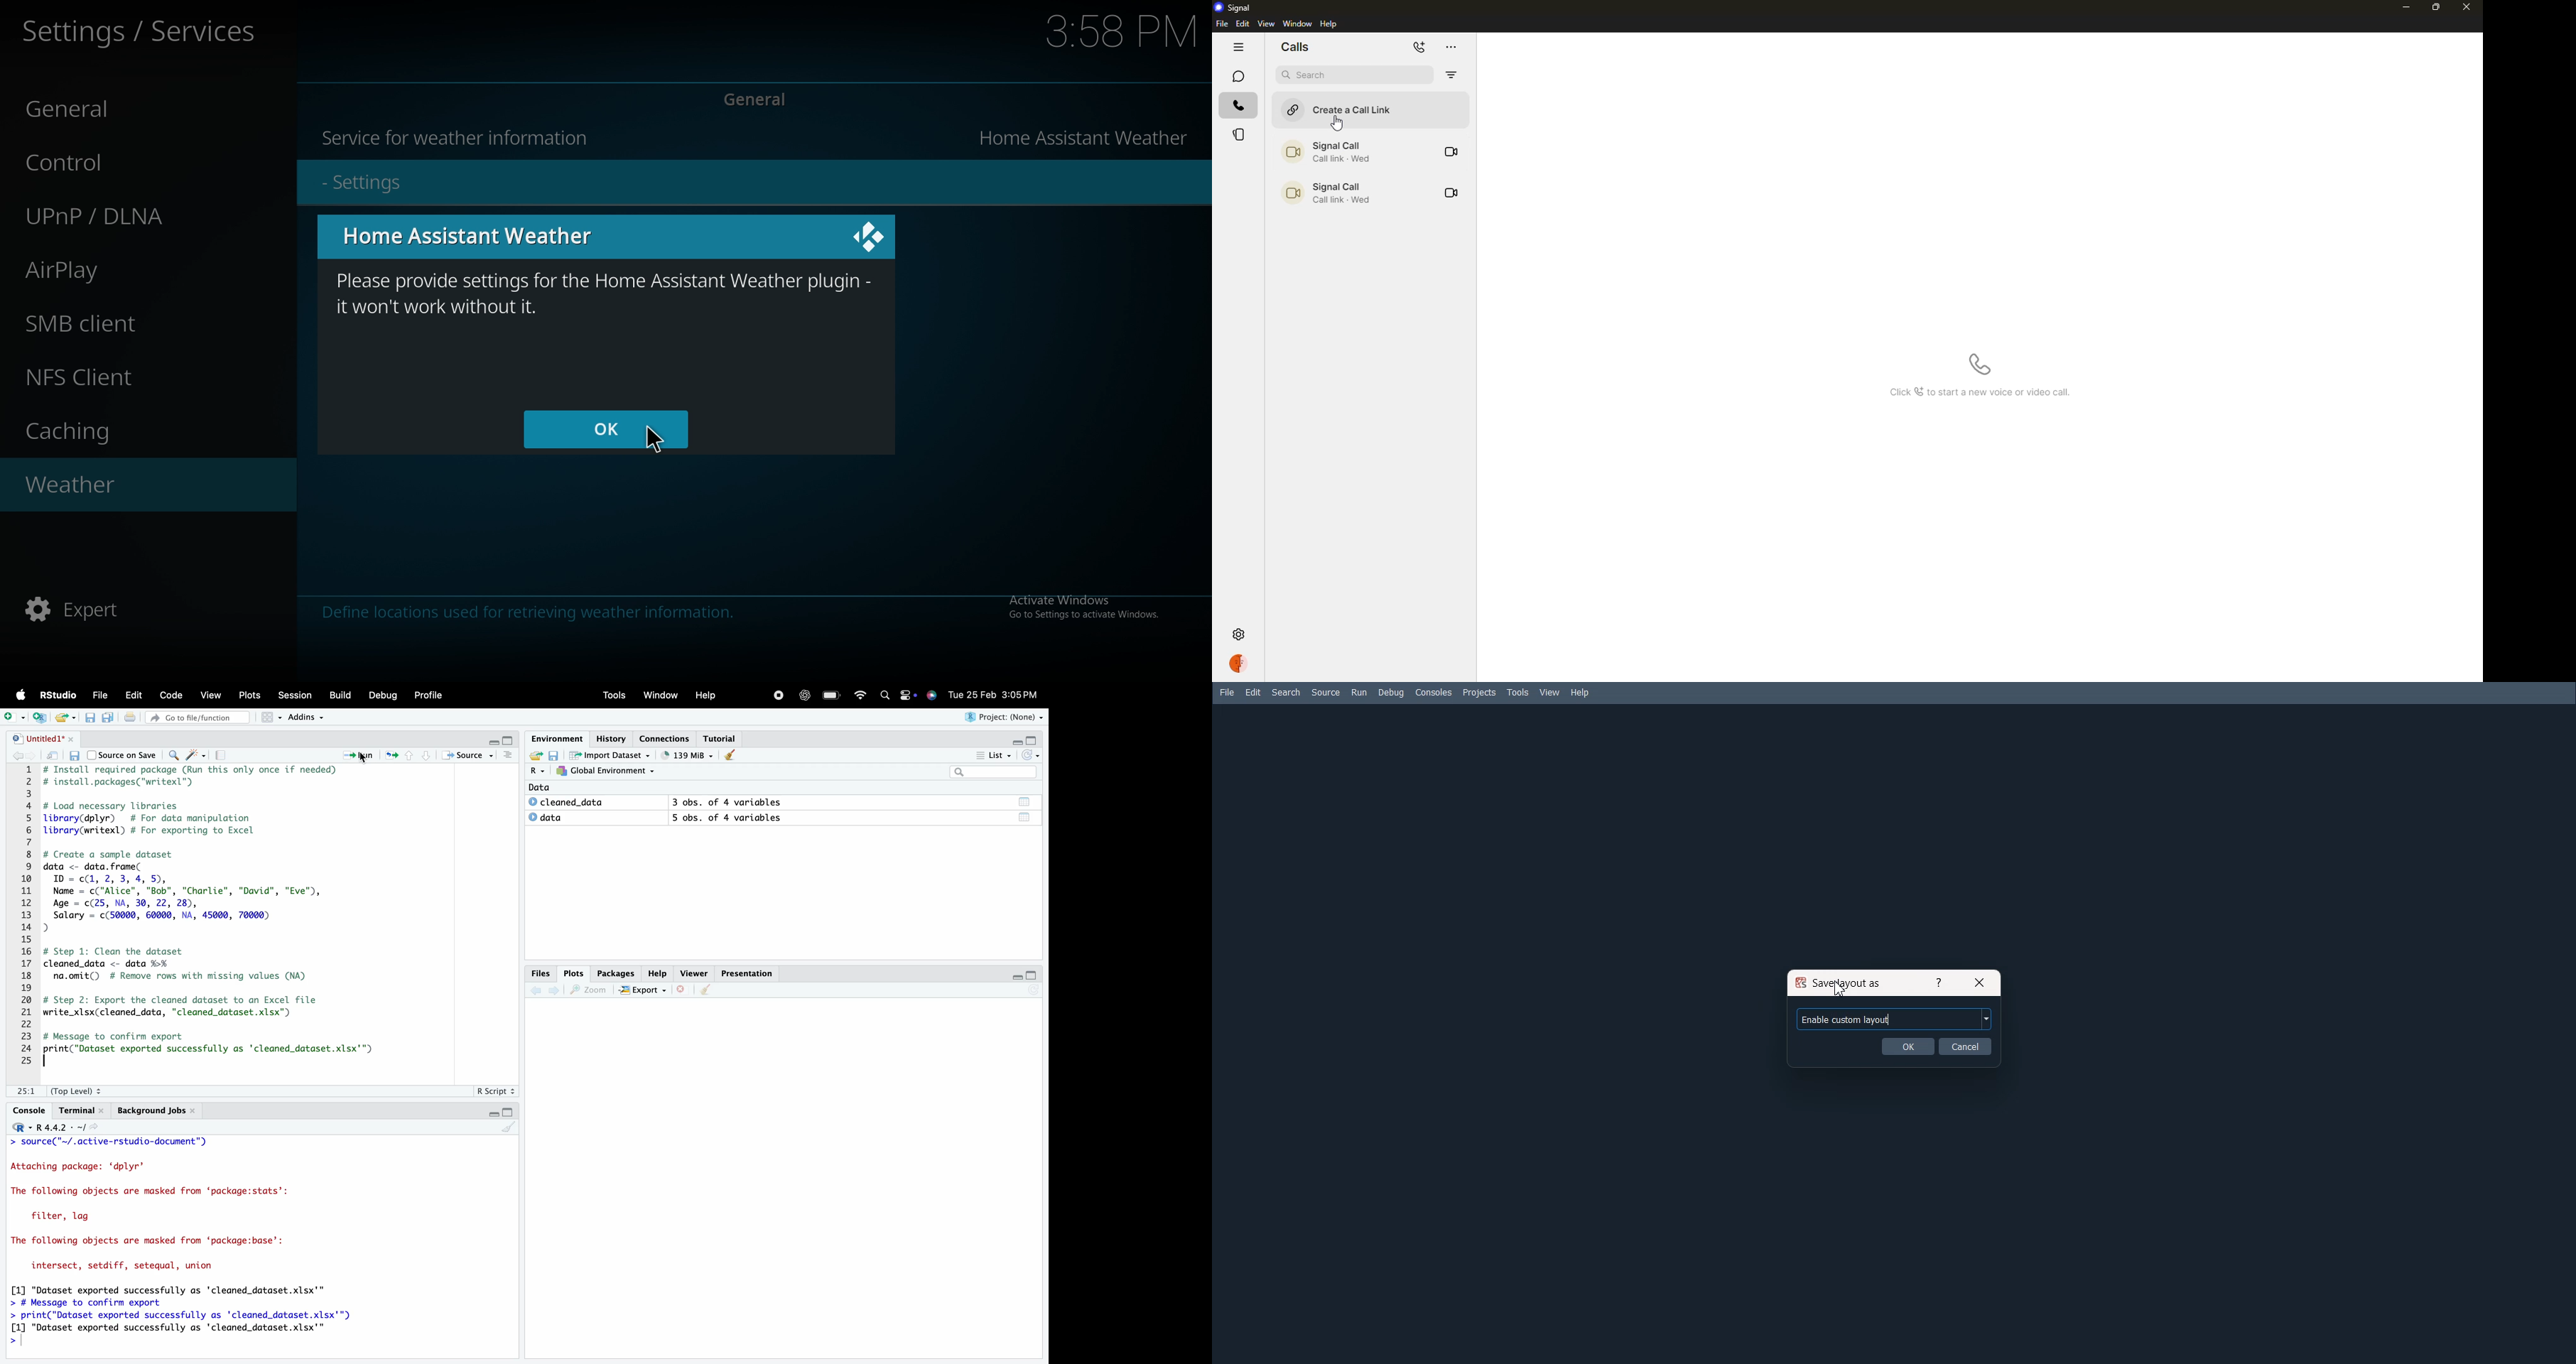  Describe the element at coordinates (37, 717) in the screenshot. I see `Create a project` at that location.